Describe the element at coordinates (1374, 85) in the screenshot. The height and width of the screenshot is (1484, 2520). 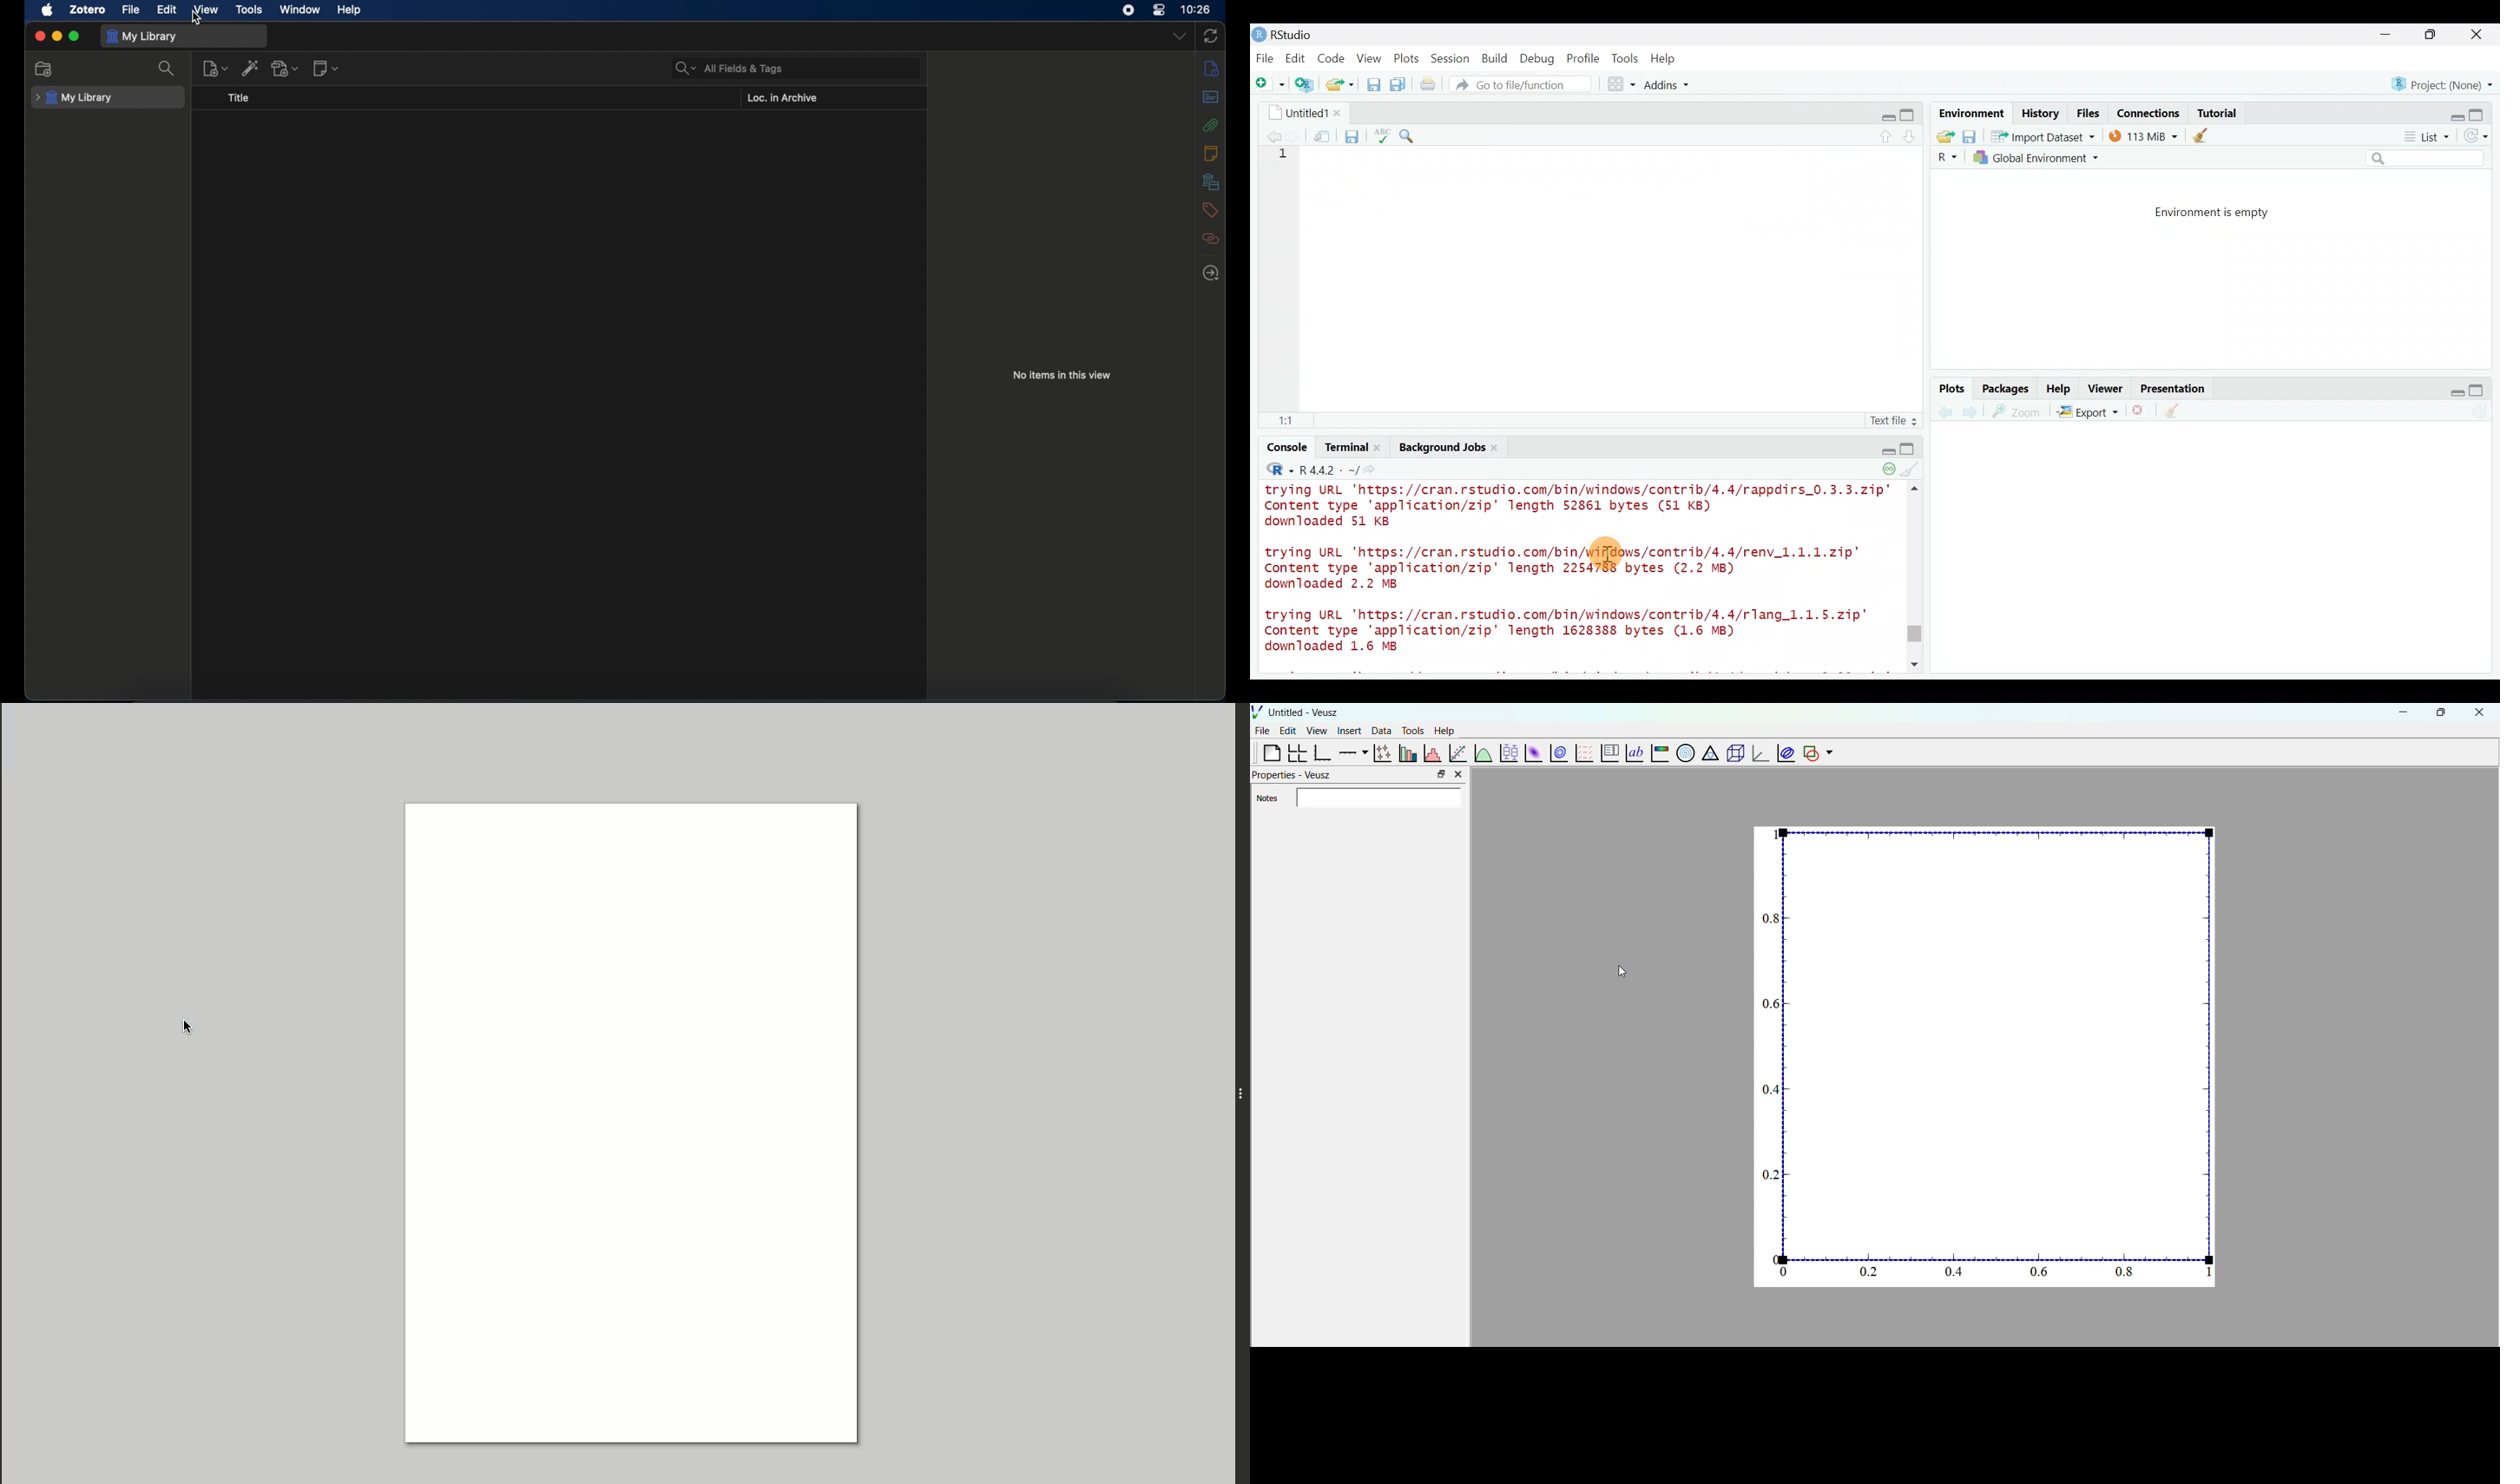
I see `Save current document` at that location.